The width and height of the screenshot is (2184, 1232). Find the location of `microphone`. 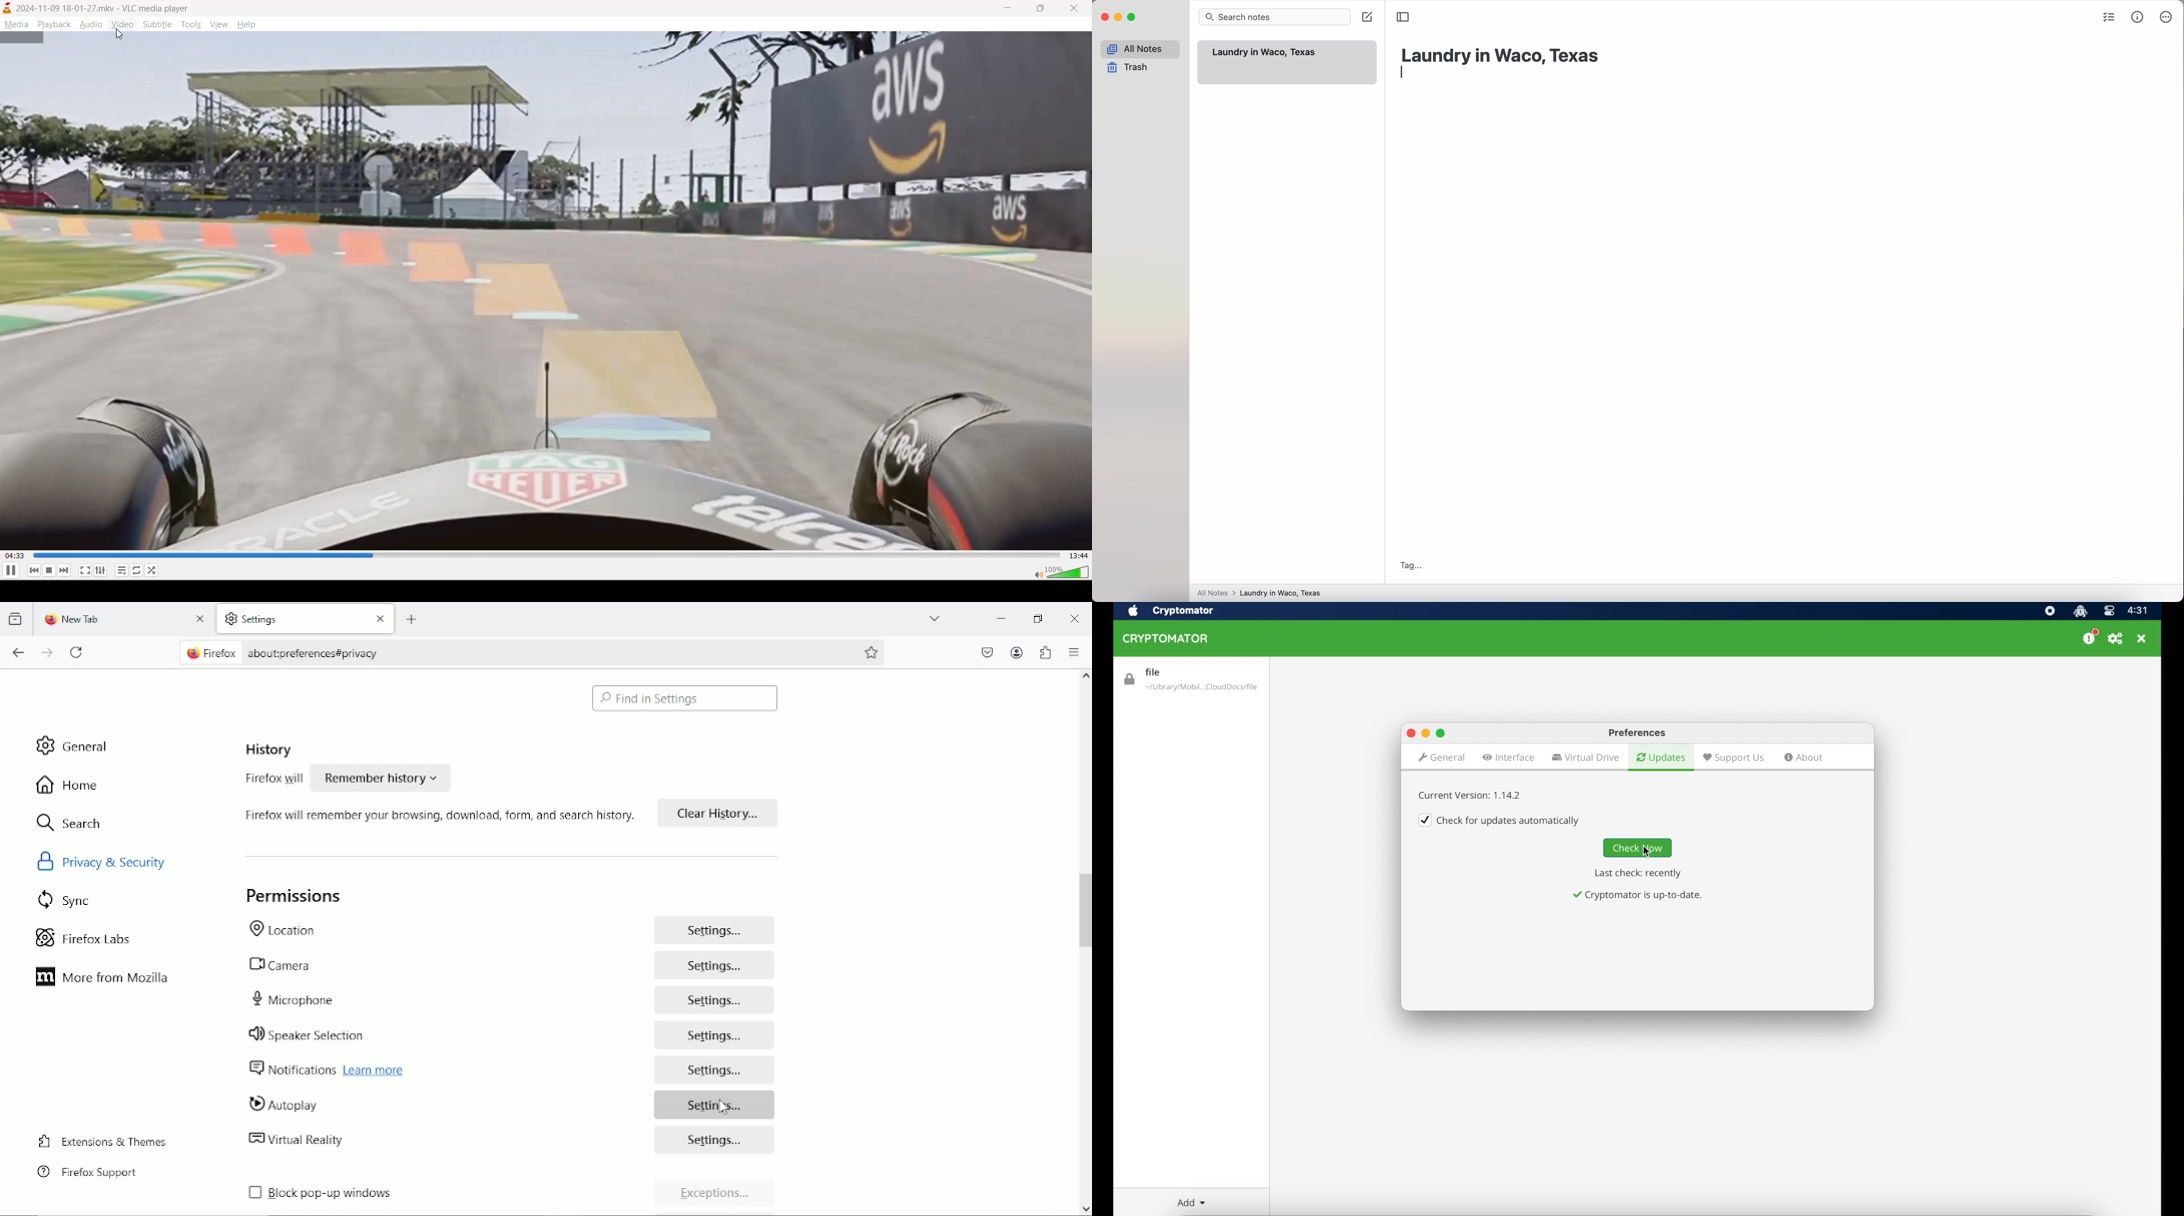

microphone is located at coordinates (376, 998).